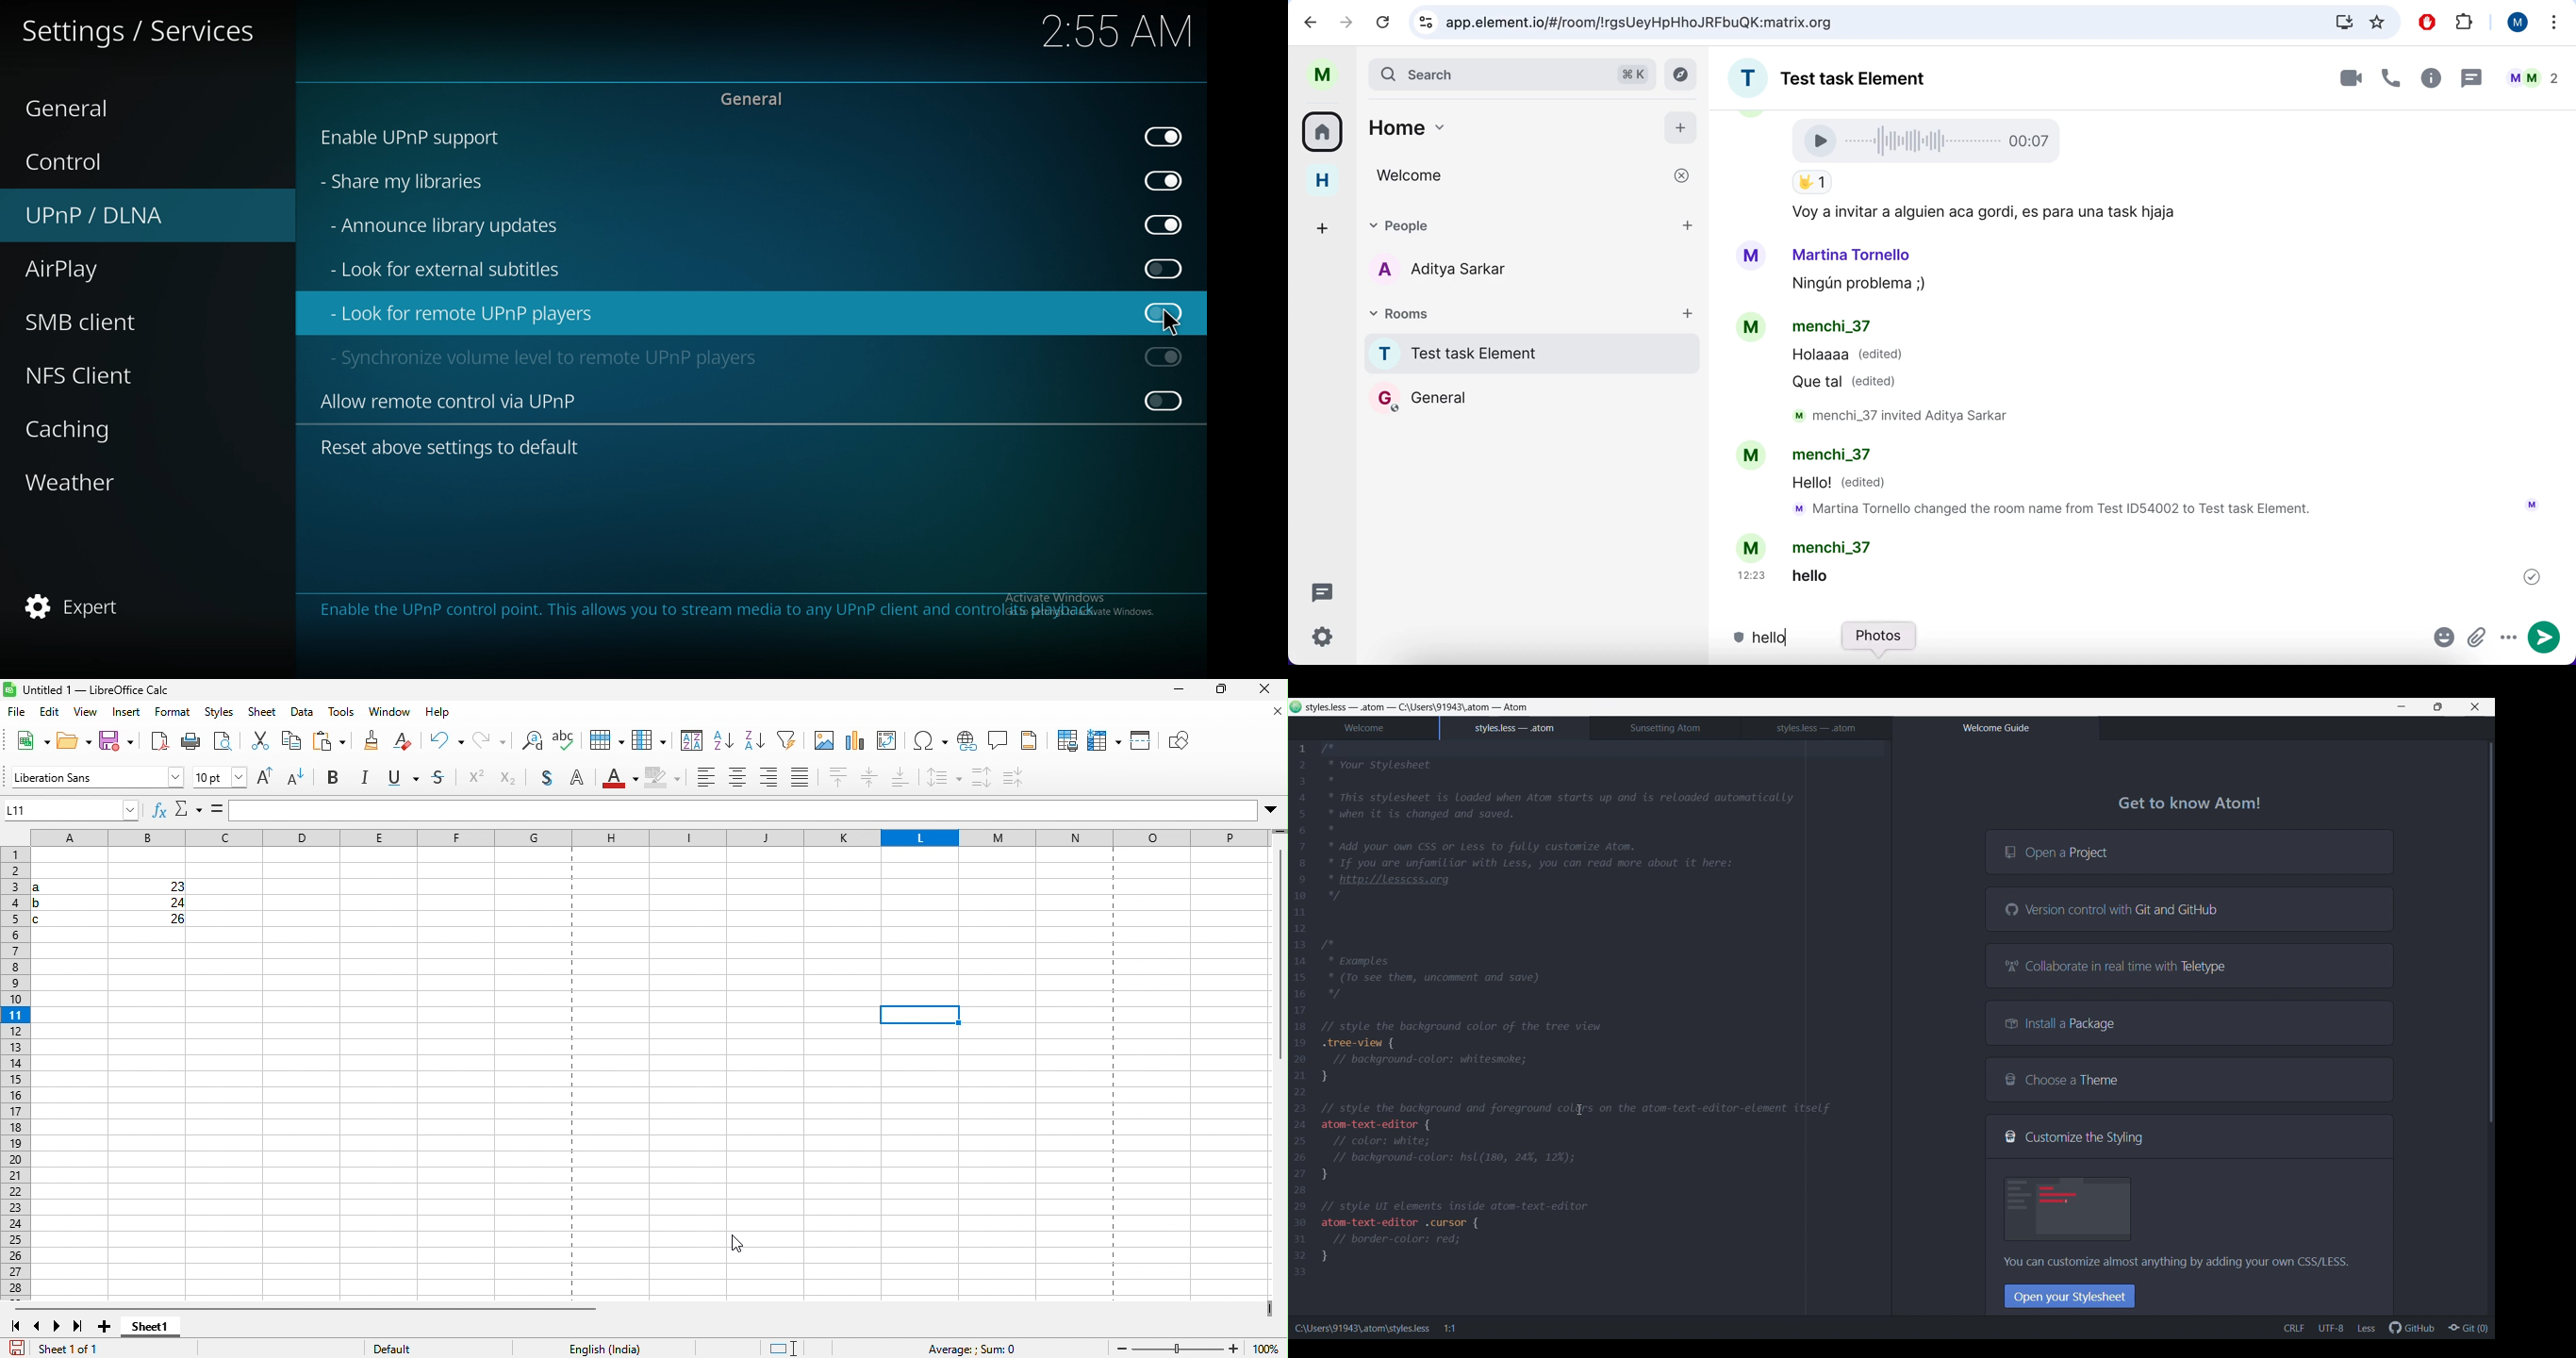 This screenshot has height=1372, width=2576. Describe the element at coordinates (856, 741) in the screenshot. I see `chart` at that location.